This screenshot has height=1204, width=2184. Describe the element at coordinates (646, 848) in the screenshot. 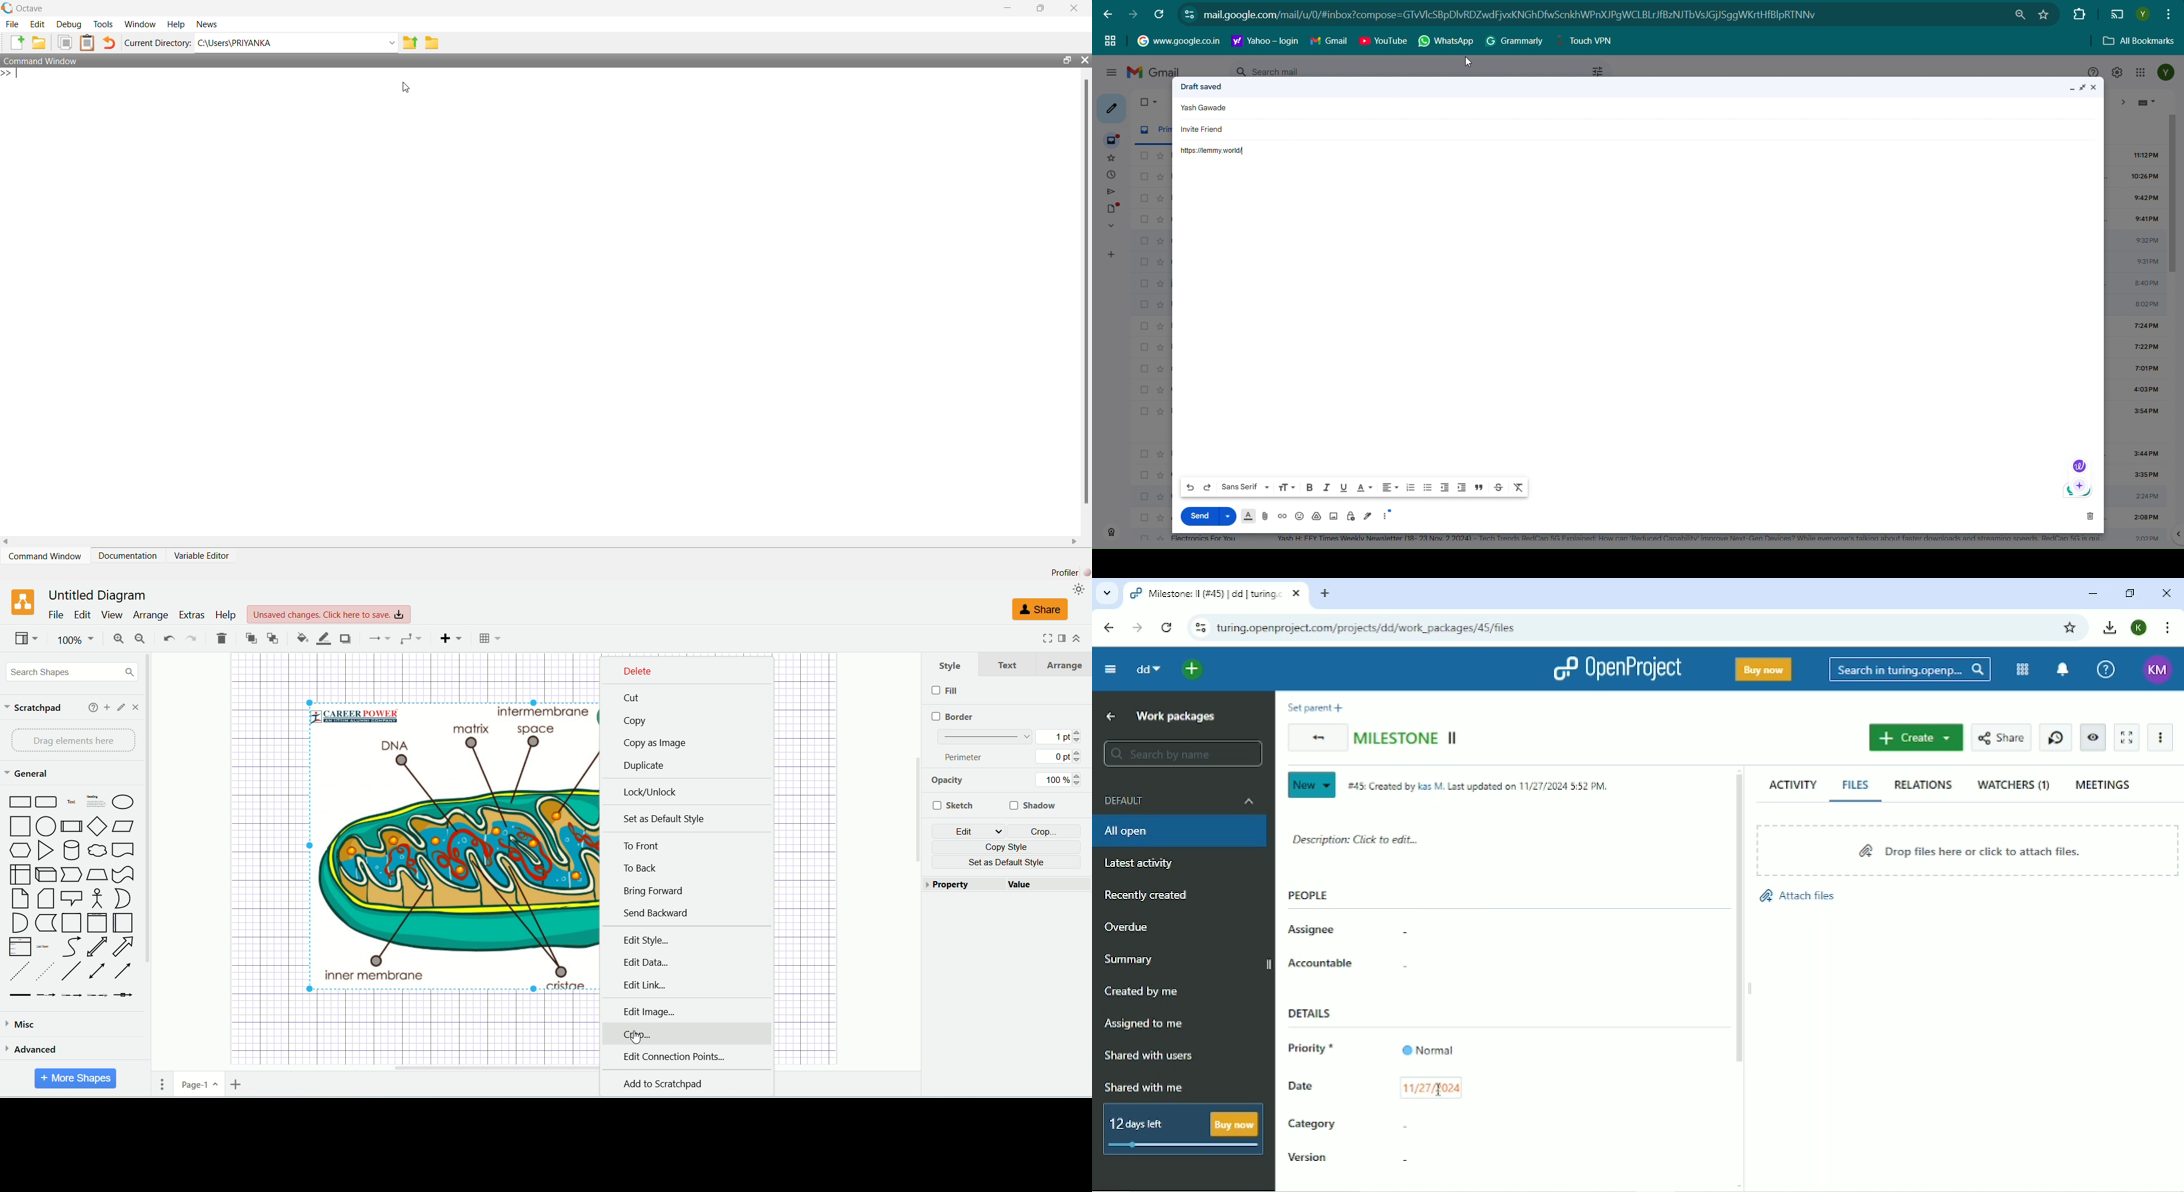

I see `to front` at that location.